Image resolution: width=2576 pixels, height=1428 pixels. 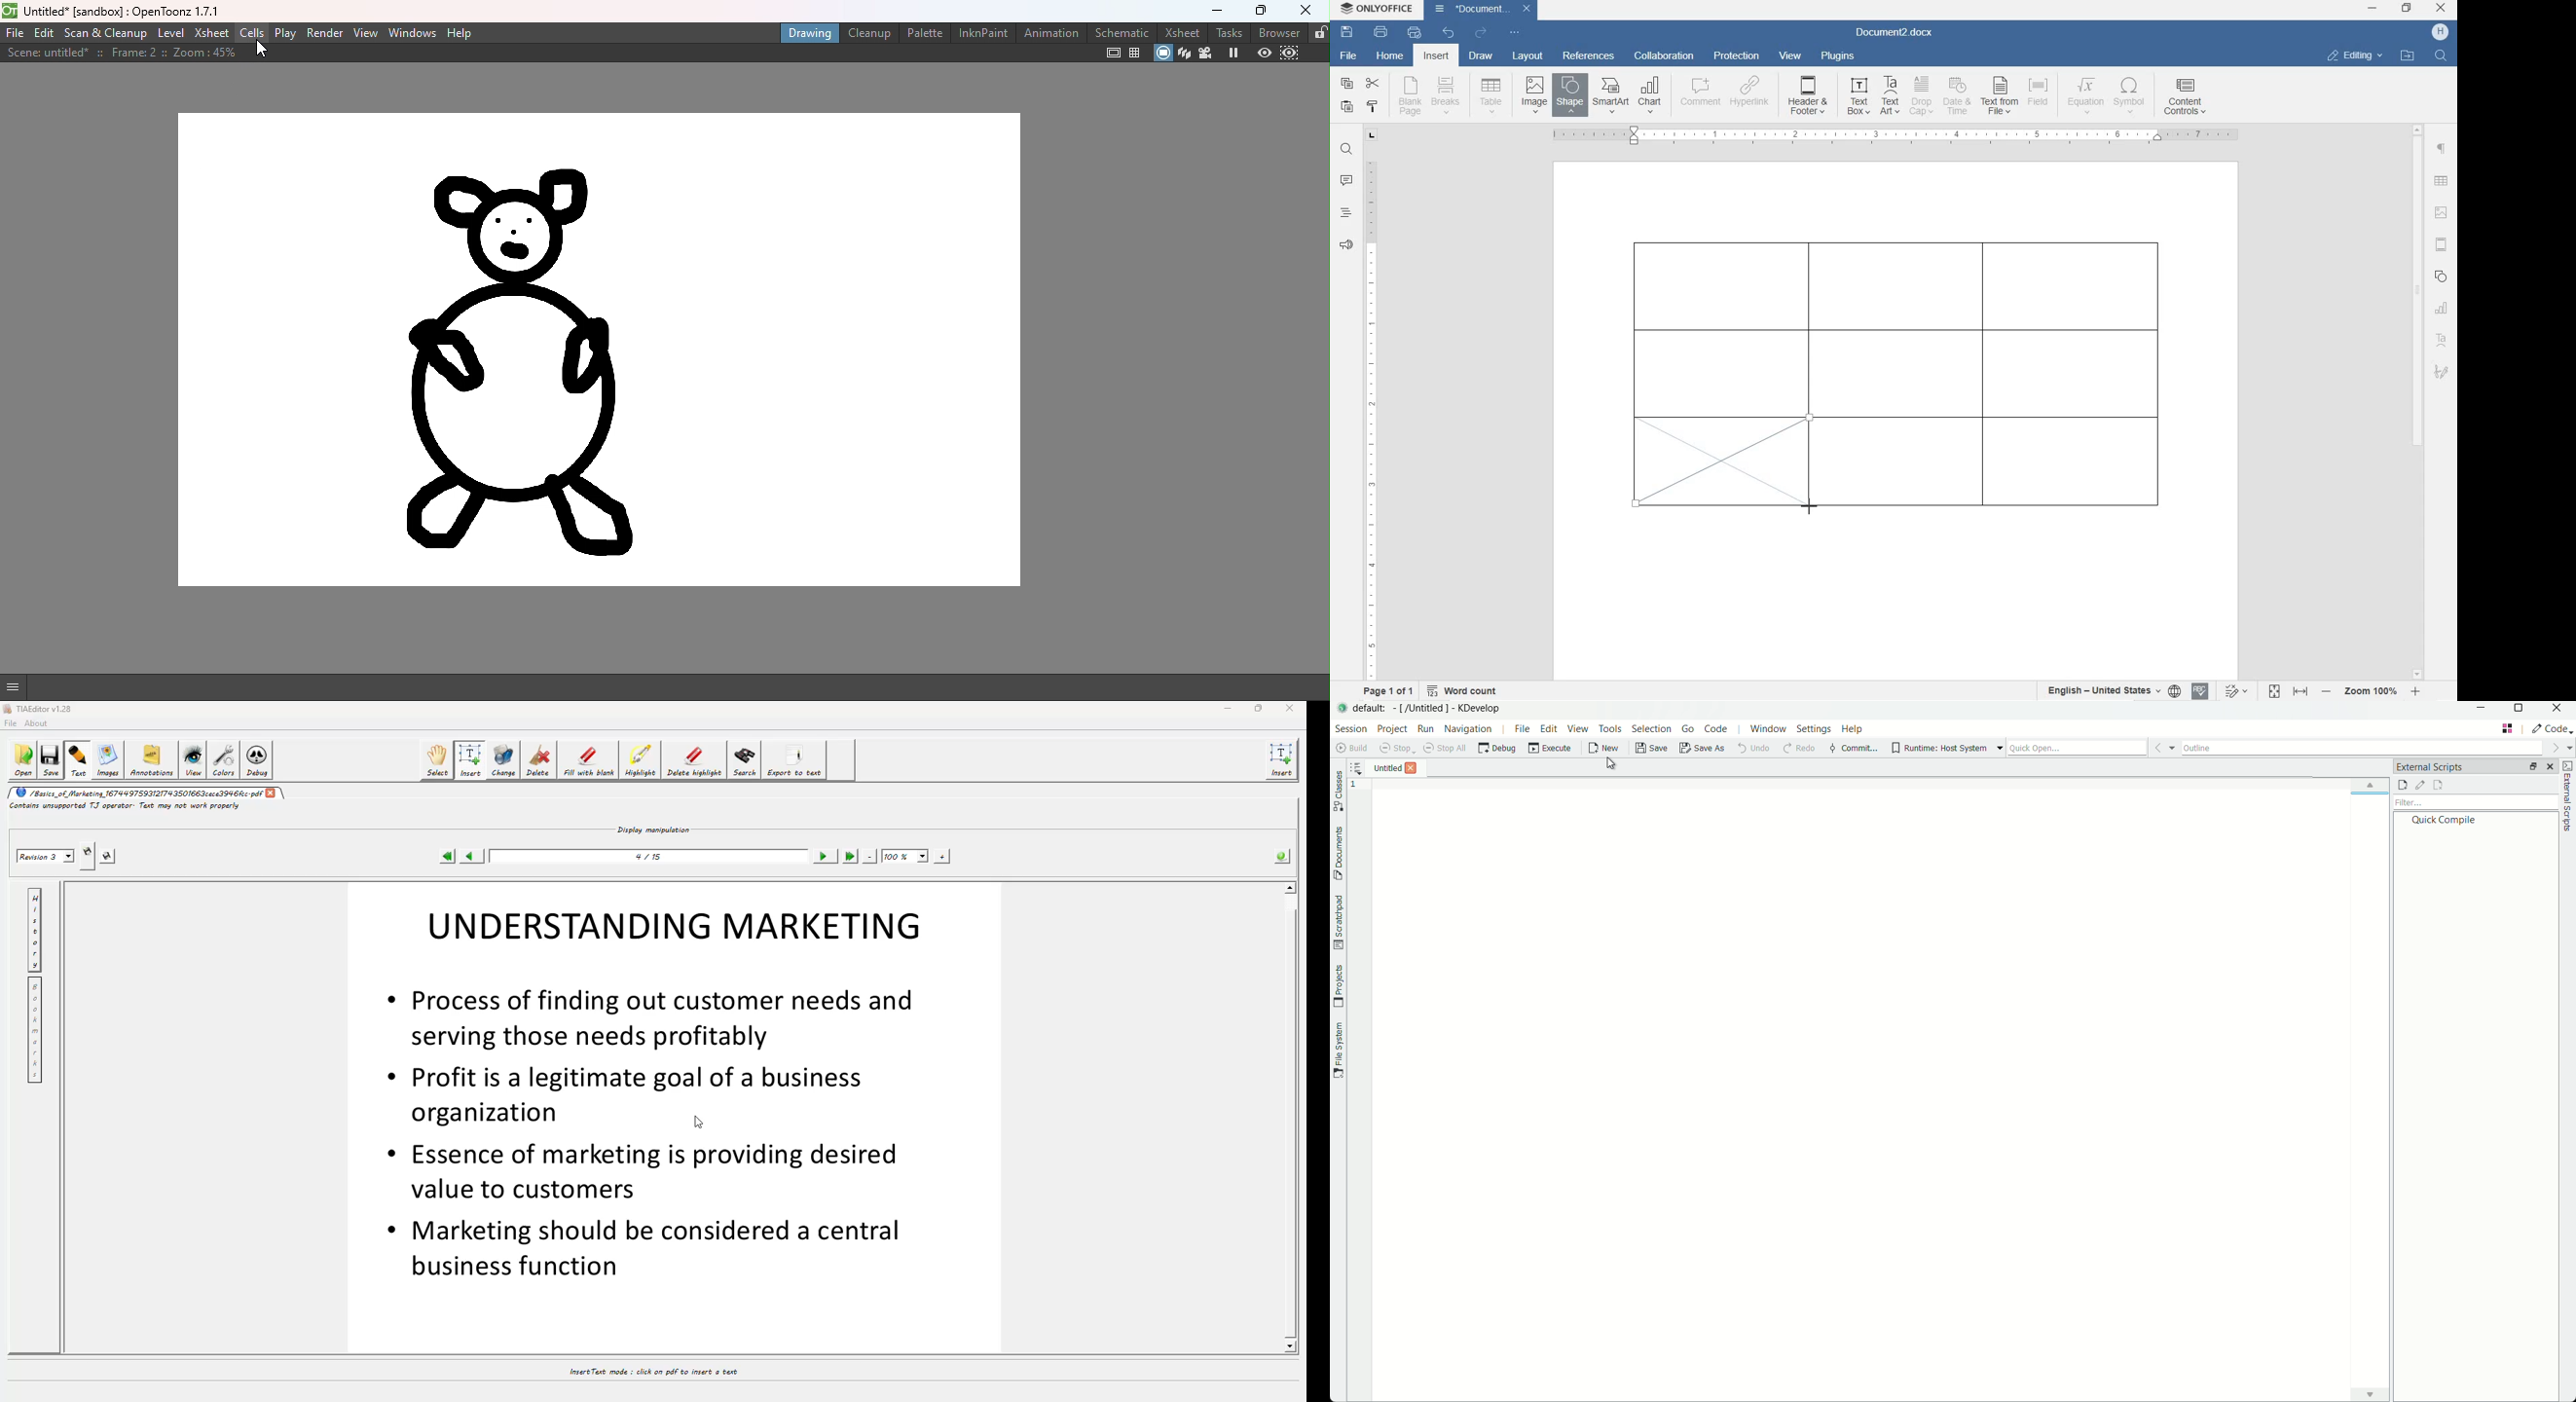 I want to click on external scripts, so click(x=2568, y=798).